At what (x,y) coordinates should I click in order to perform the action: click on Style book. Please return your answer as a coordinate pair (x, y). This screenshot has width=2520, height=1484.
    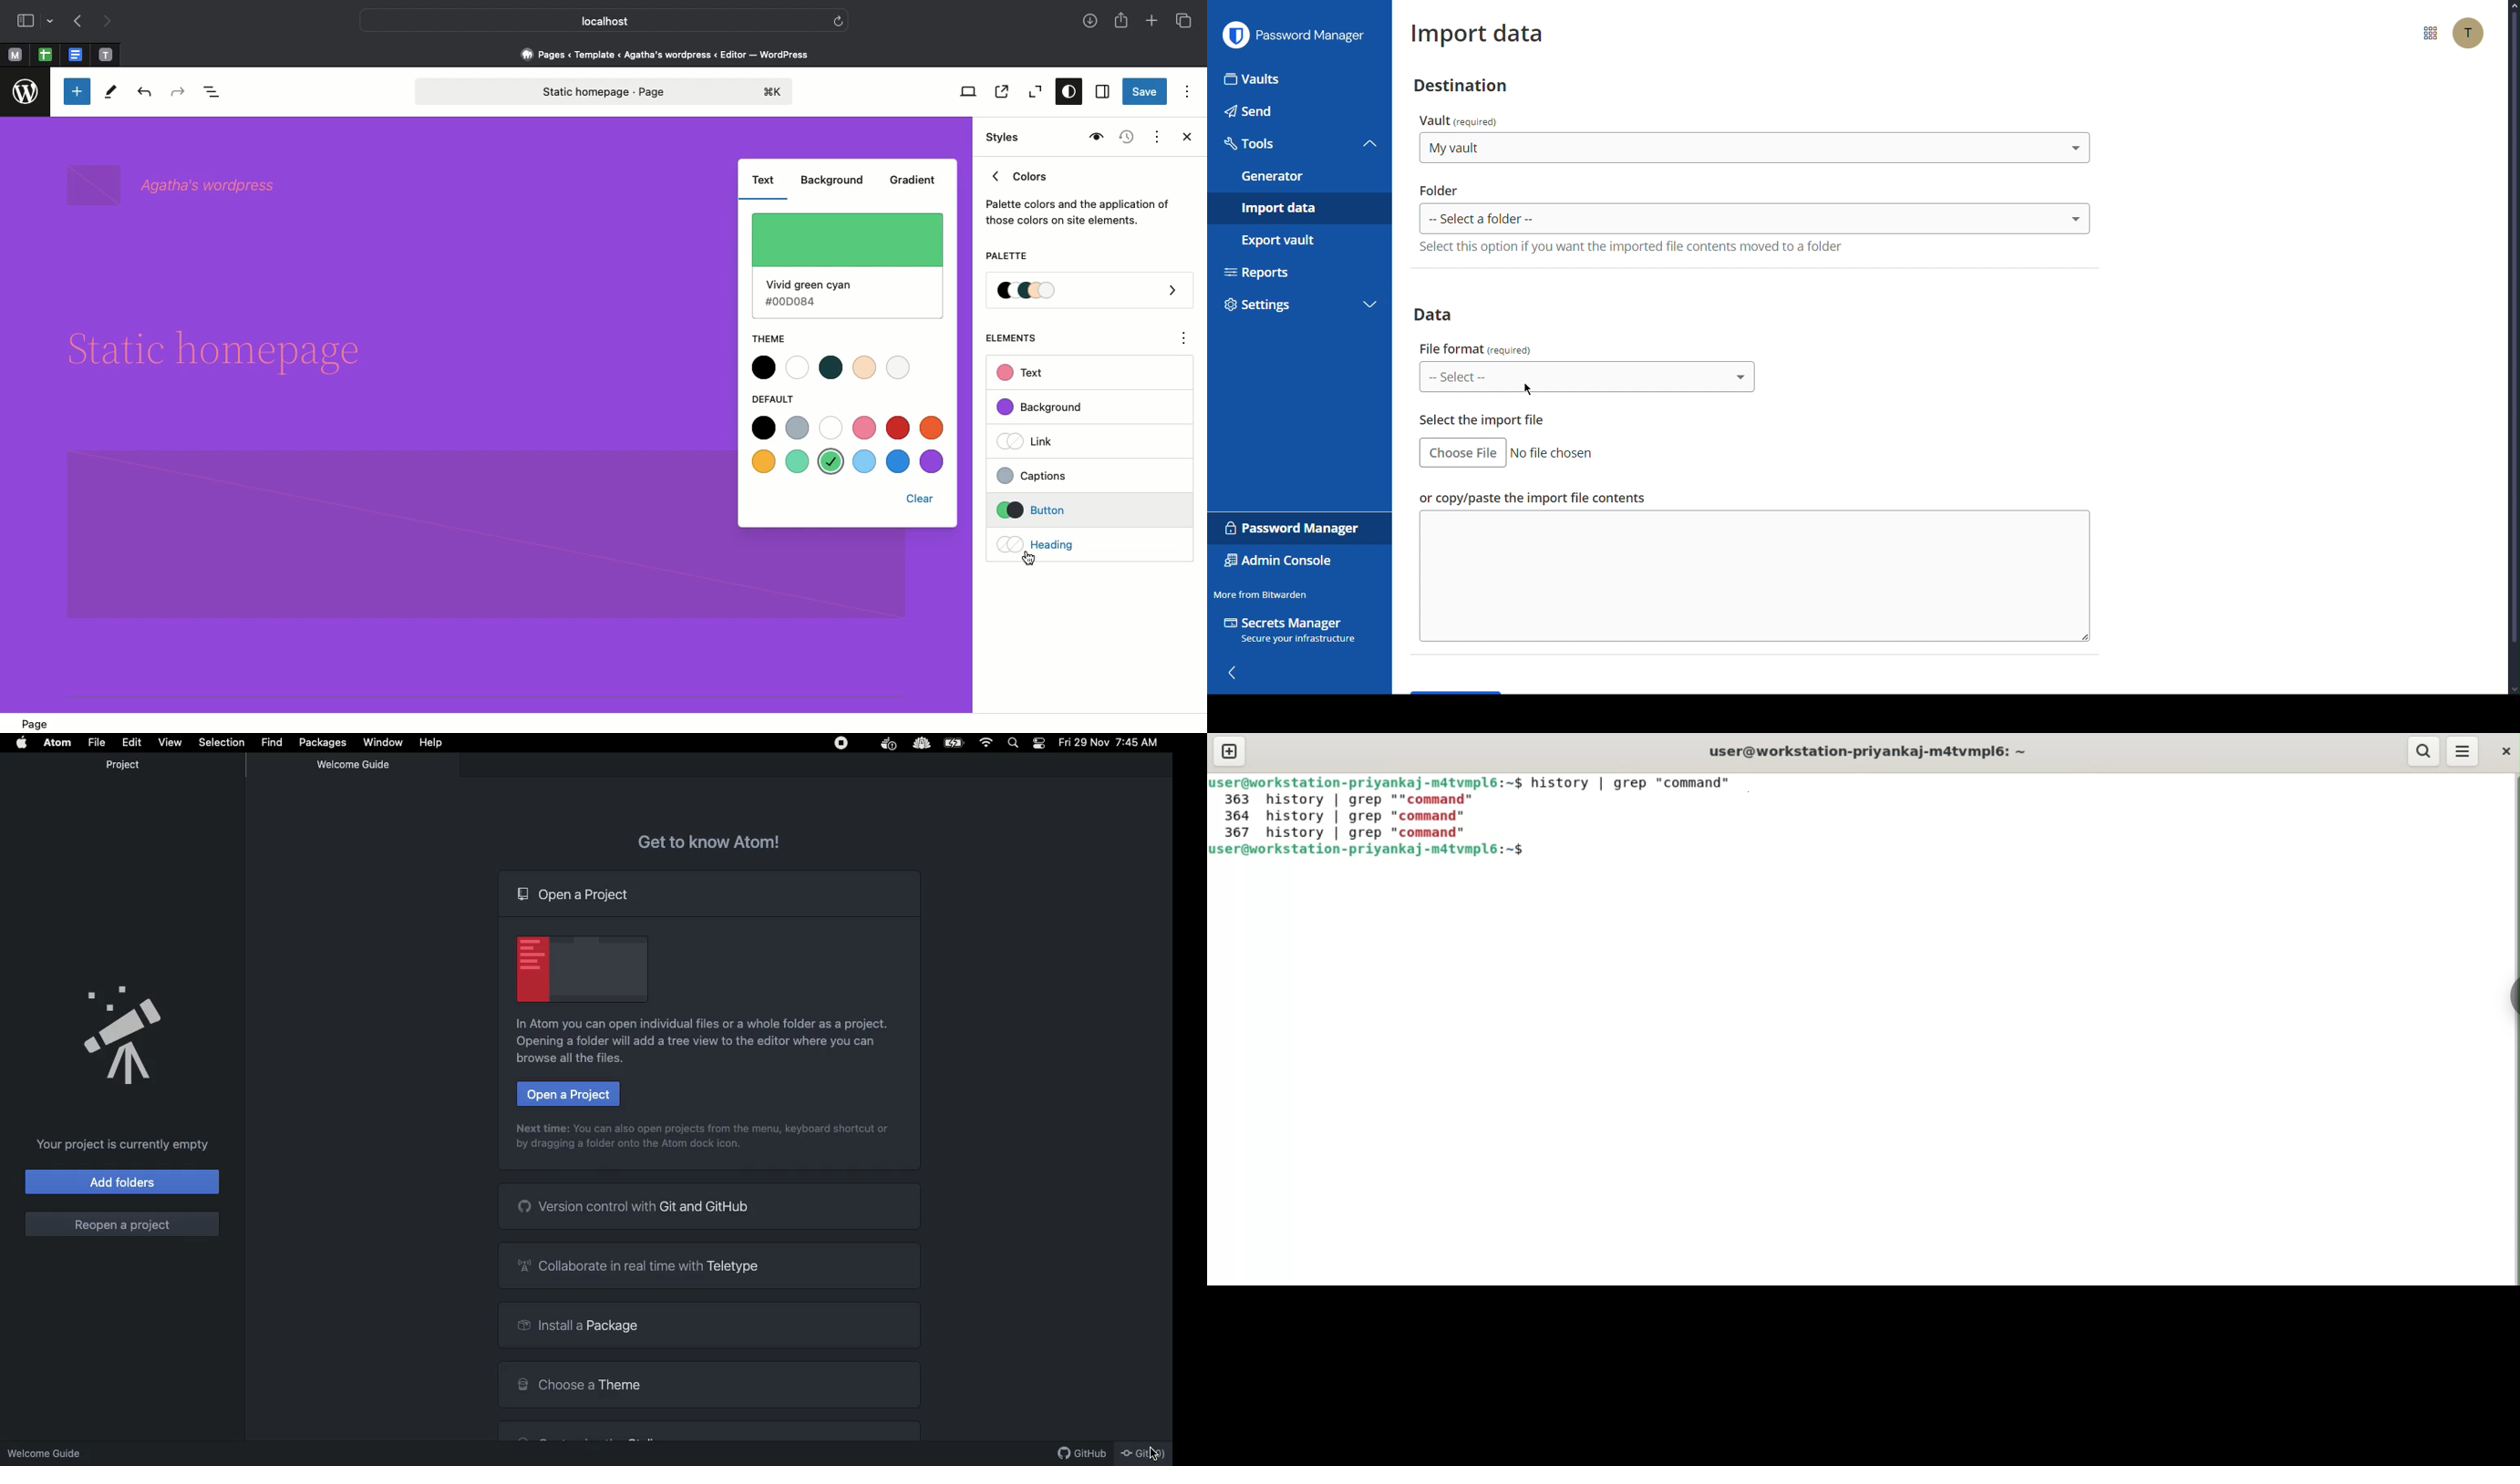
    Looking at the image, I should click on (1095, 138).